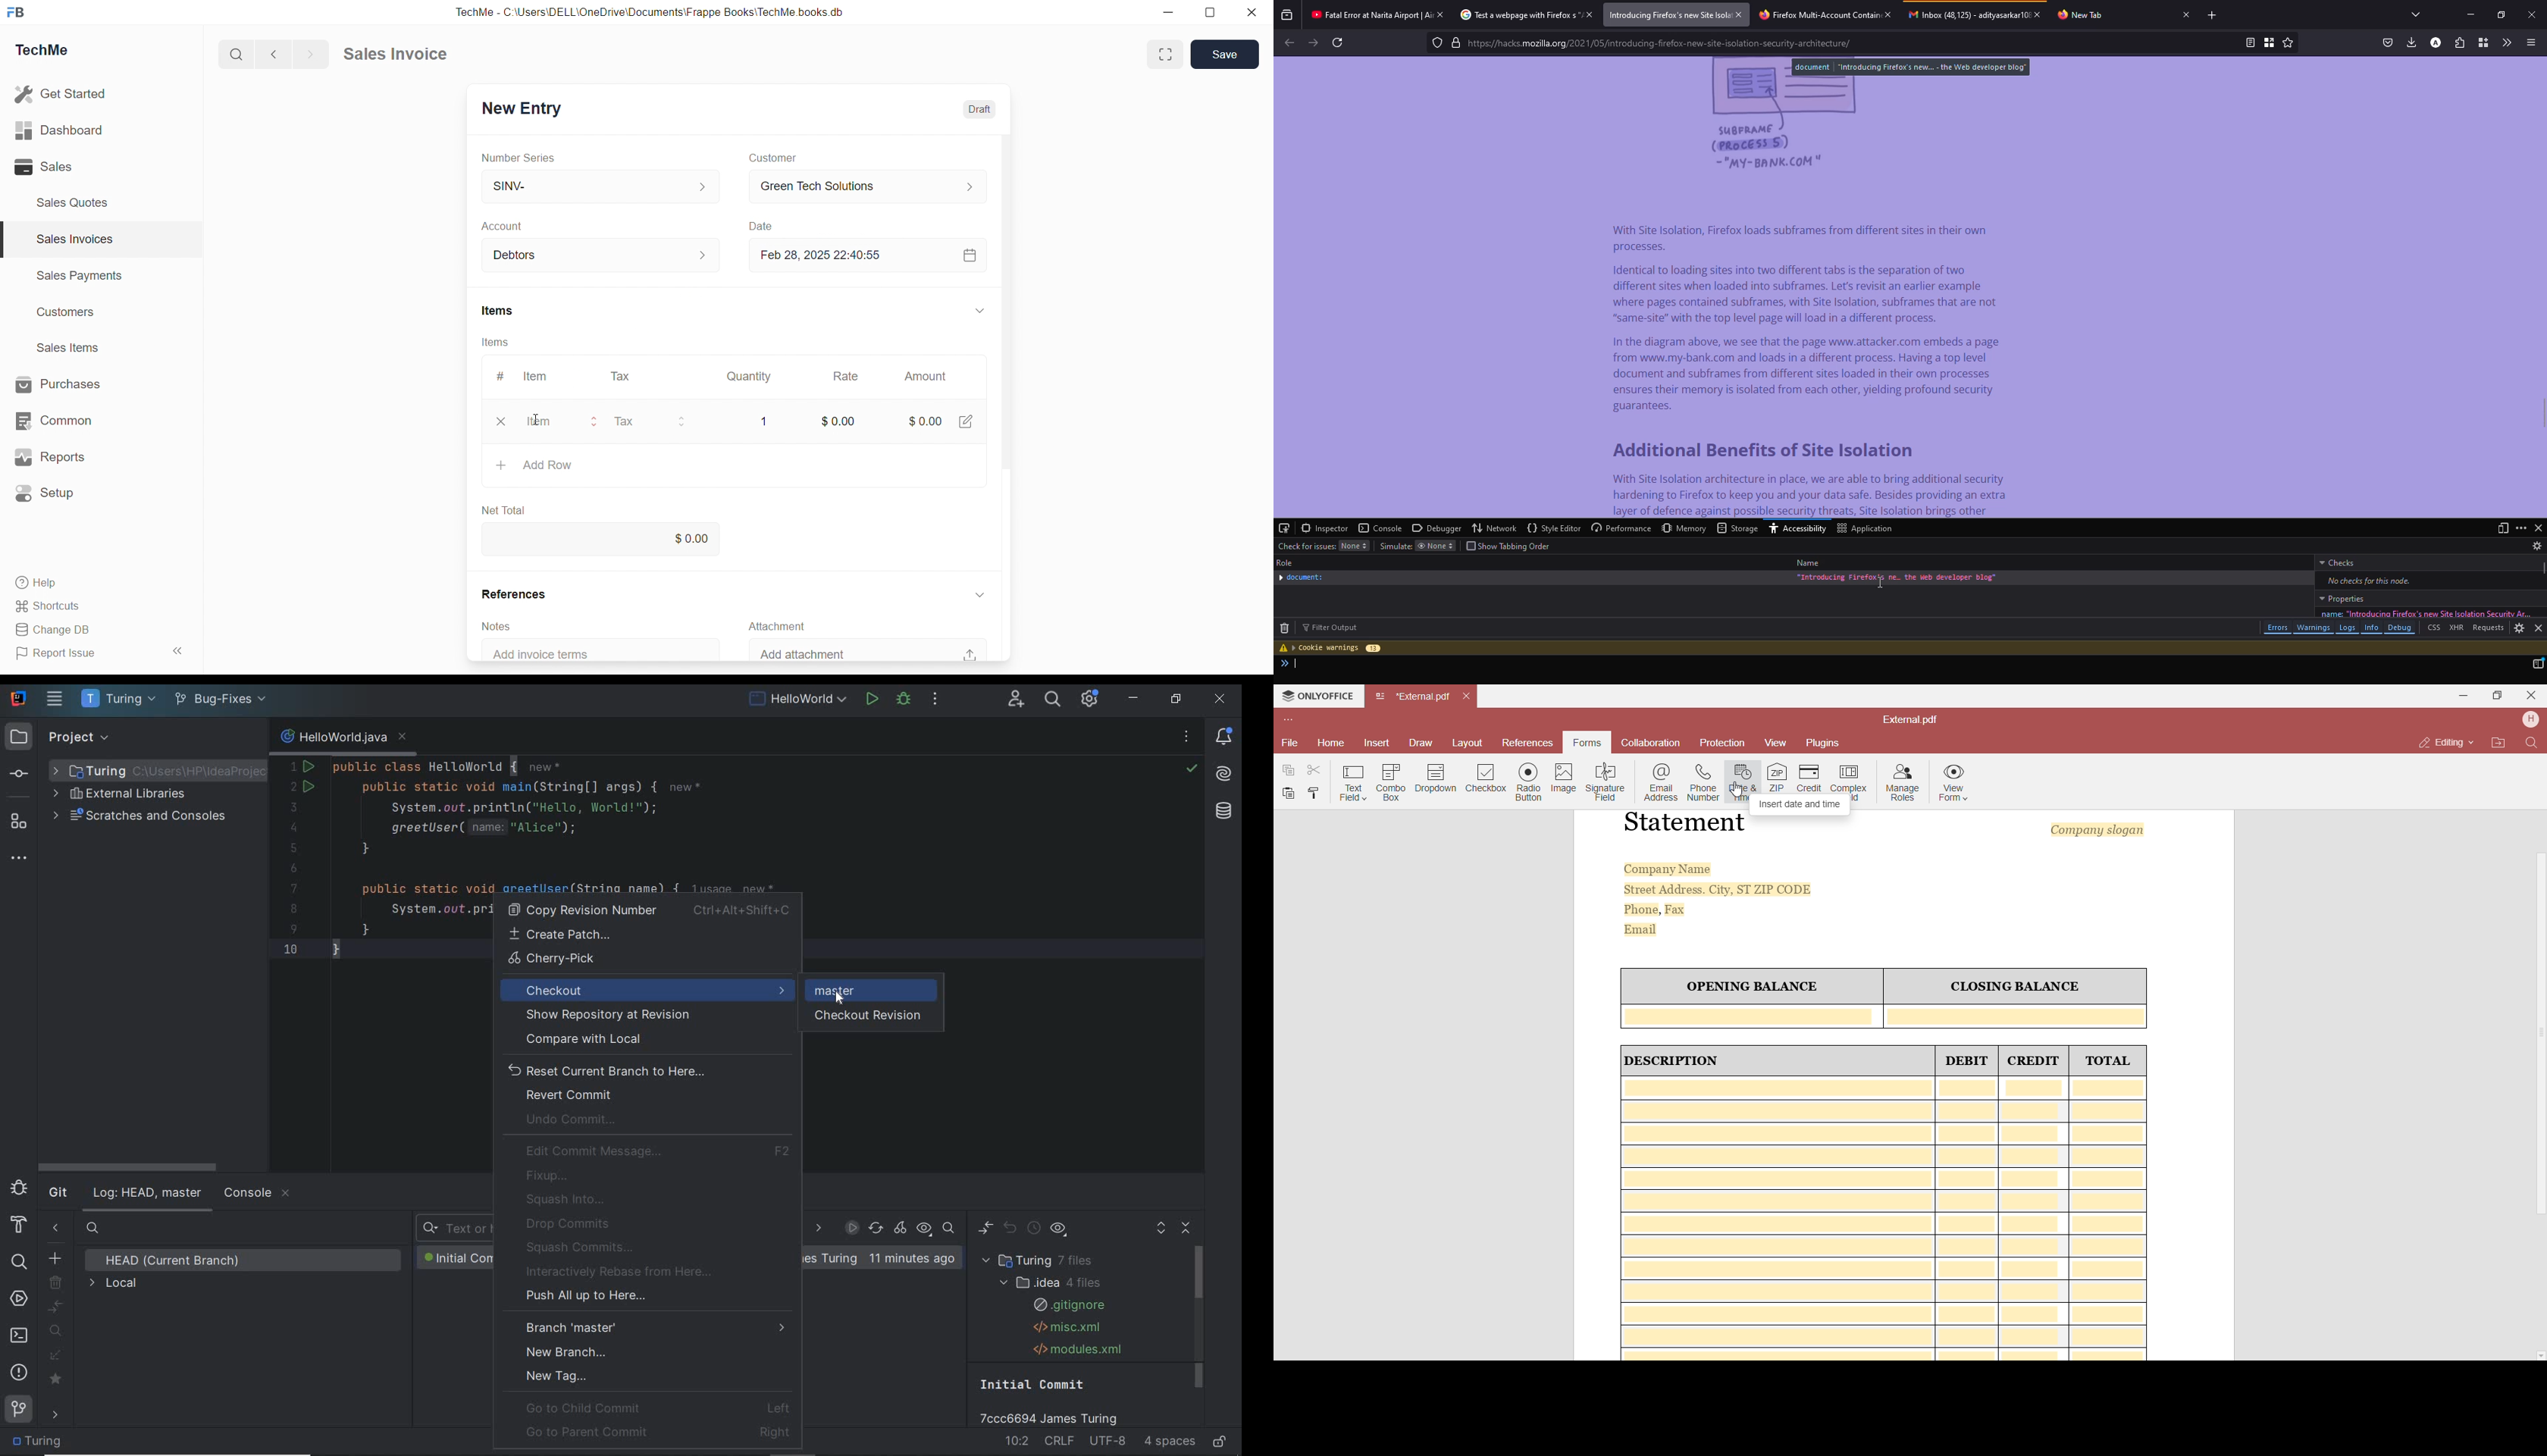  Describe the element at coordinates (54, 421) in the screenshot. I see `Common` at that location.